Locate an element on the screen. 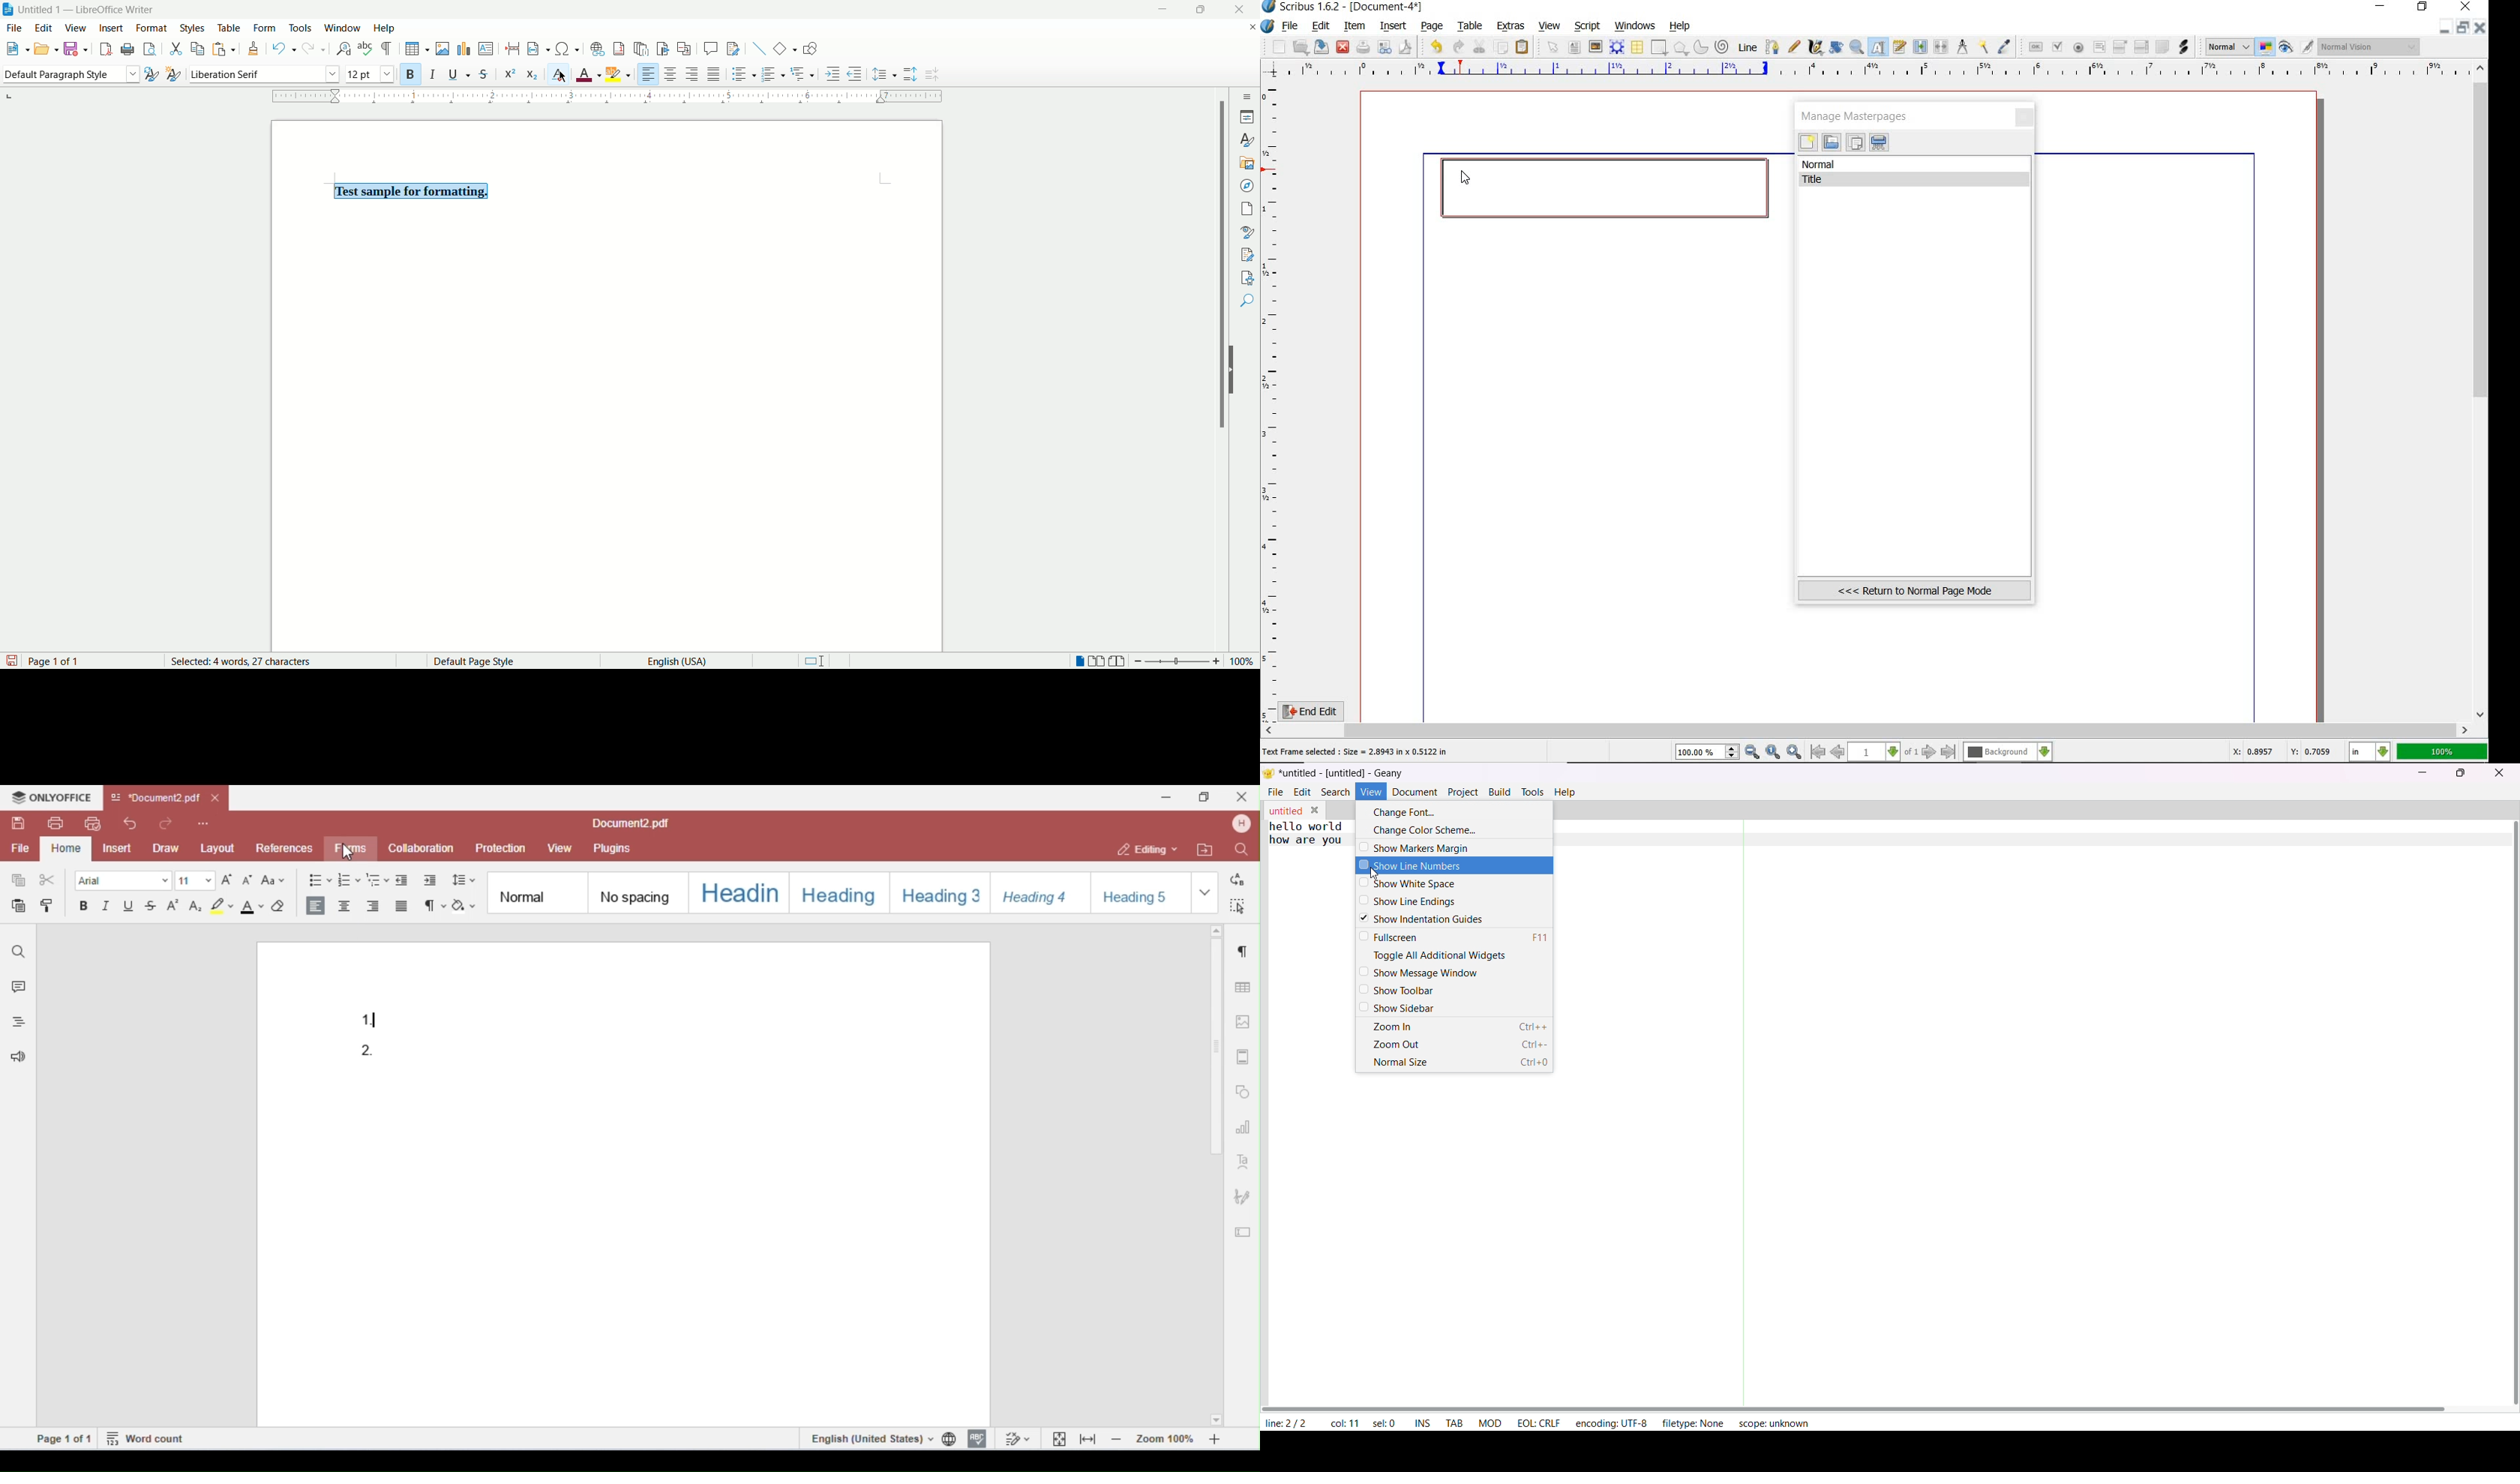 Image resolution: width=2520 pixels, height=1484 pixels. form is located at coordinates (264, 27).